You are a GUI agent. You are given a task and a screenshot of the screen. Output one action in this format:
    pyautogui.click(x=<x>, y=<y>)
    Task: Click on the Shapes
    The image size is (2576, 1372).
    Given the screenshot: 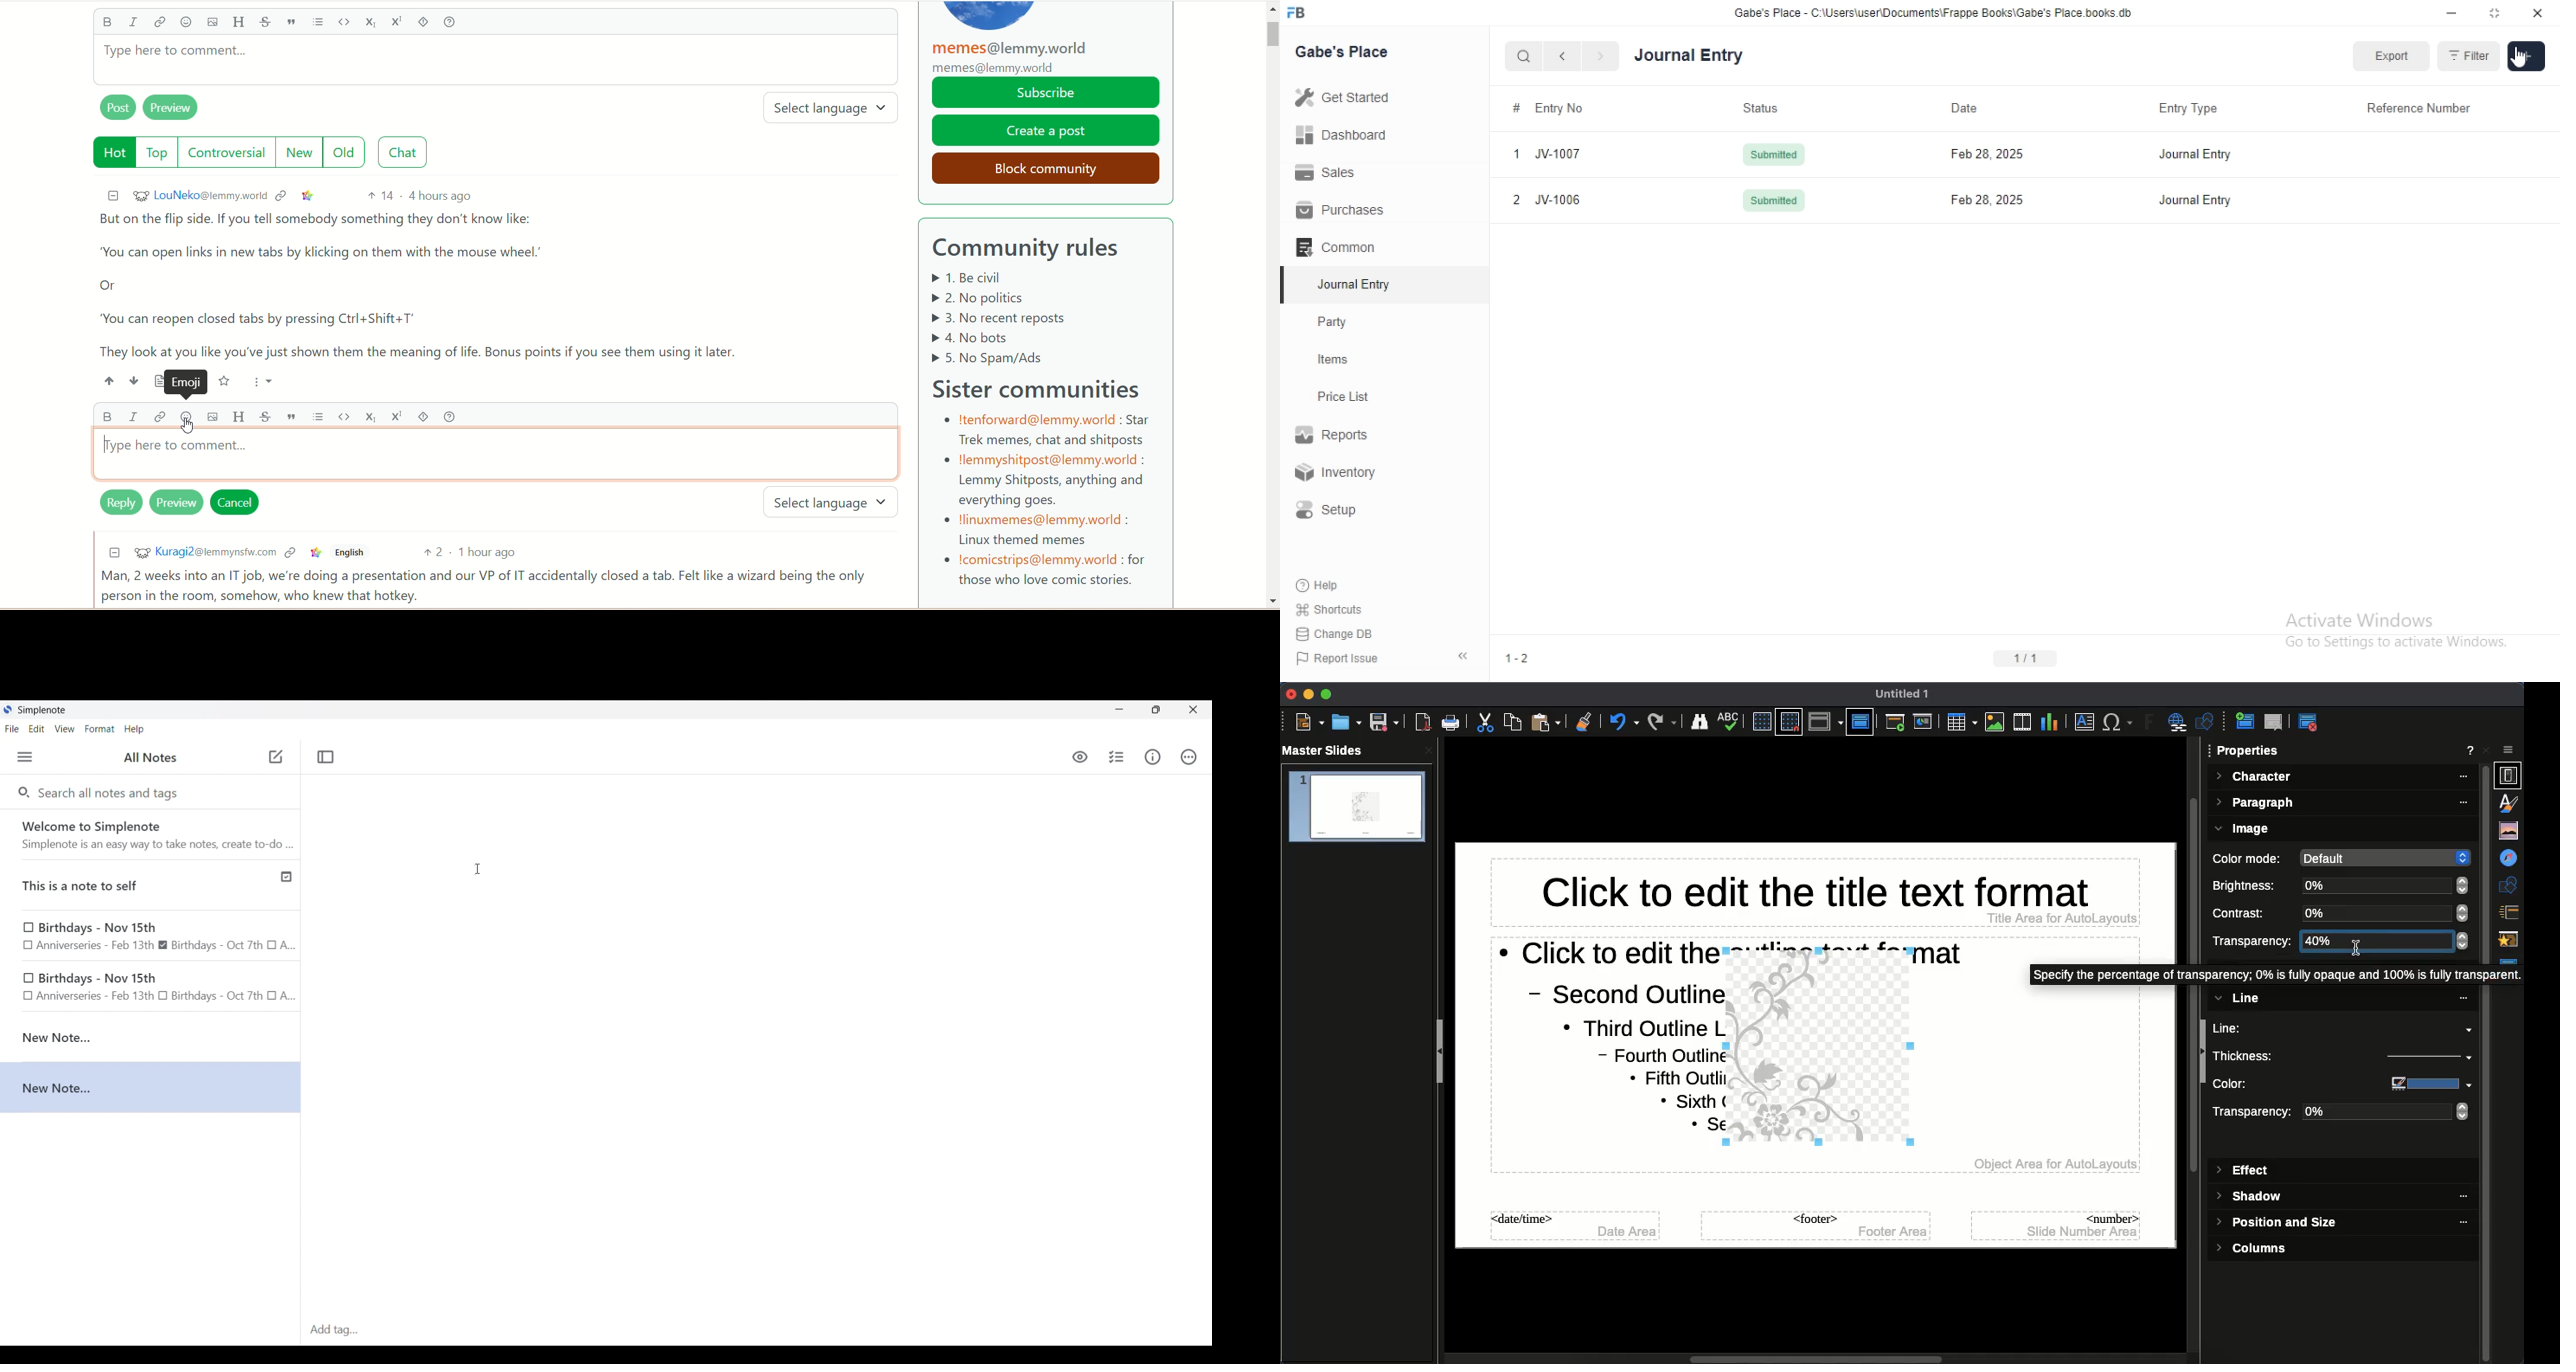 What is the action you would take?
    pyautogui.click(x=2208, y=724)
    